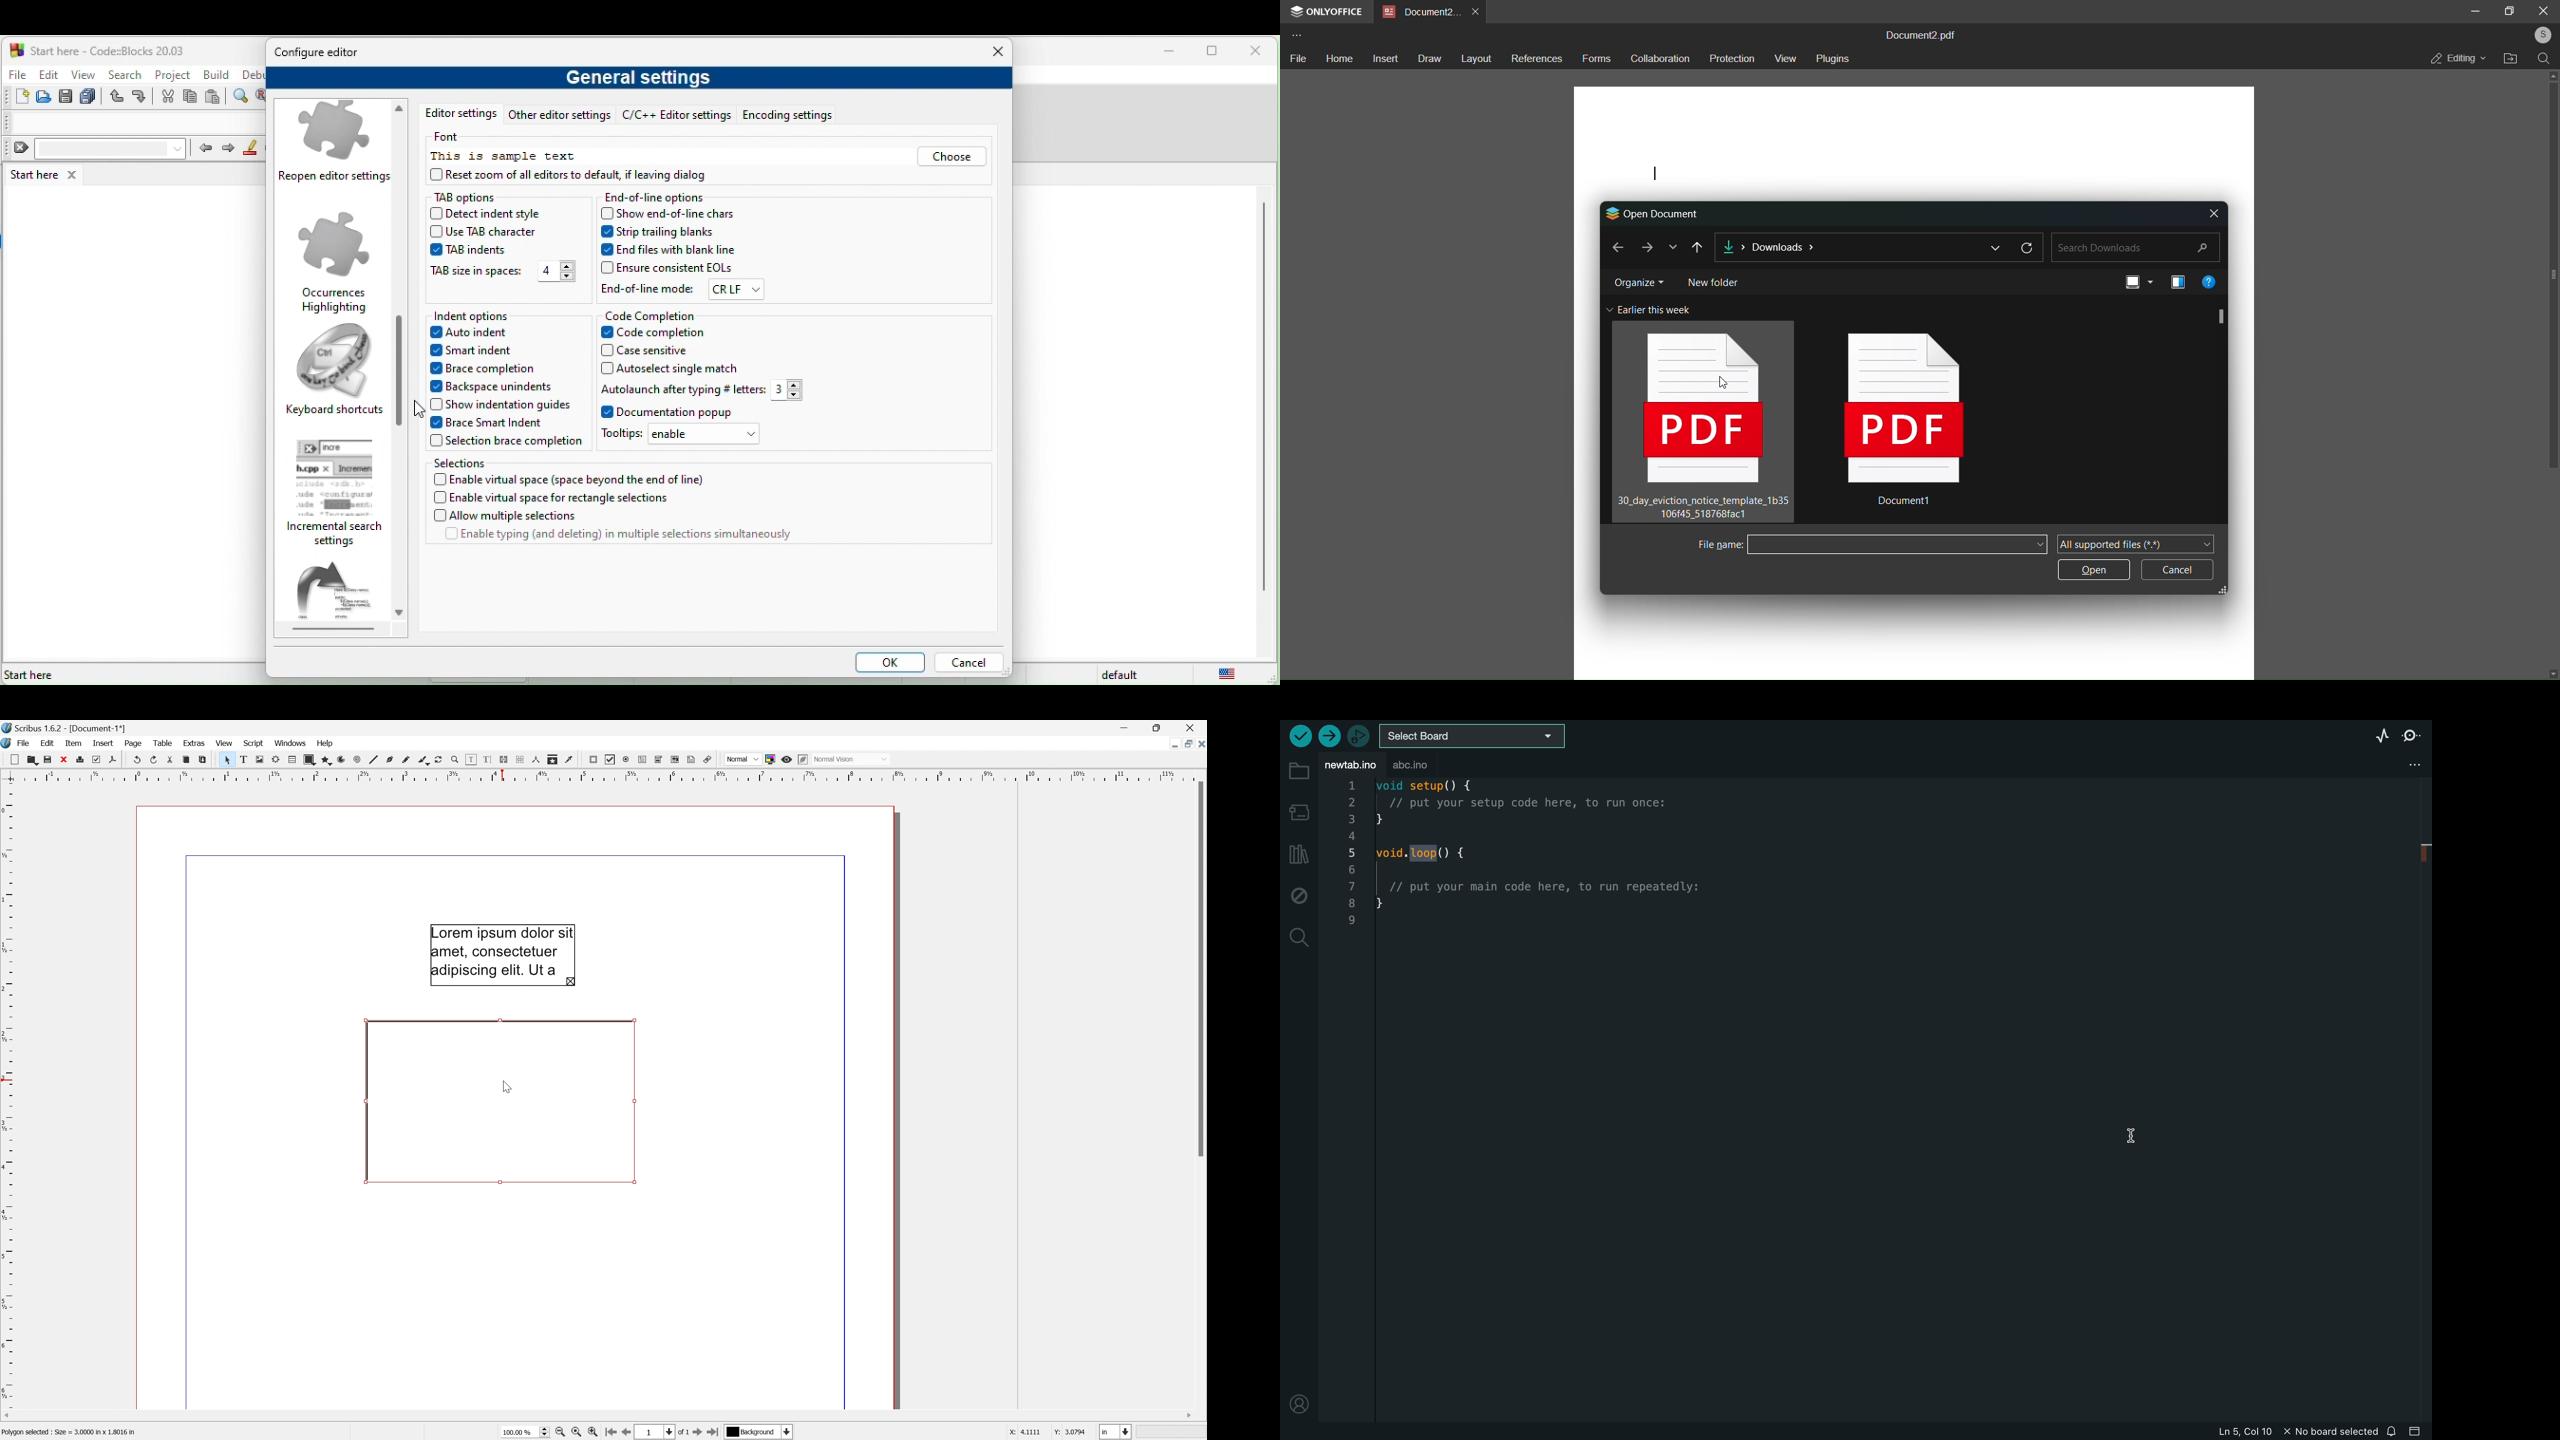 This screenshot has height=1456, width=2576. Describe the element at coordinates (658, 758) in the screenshot. I see `PDF combo box` at that location.